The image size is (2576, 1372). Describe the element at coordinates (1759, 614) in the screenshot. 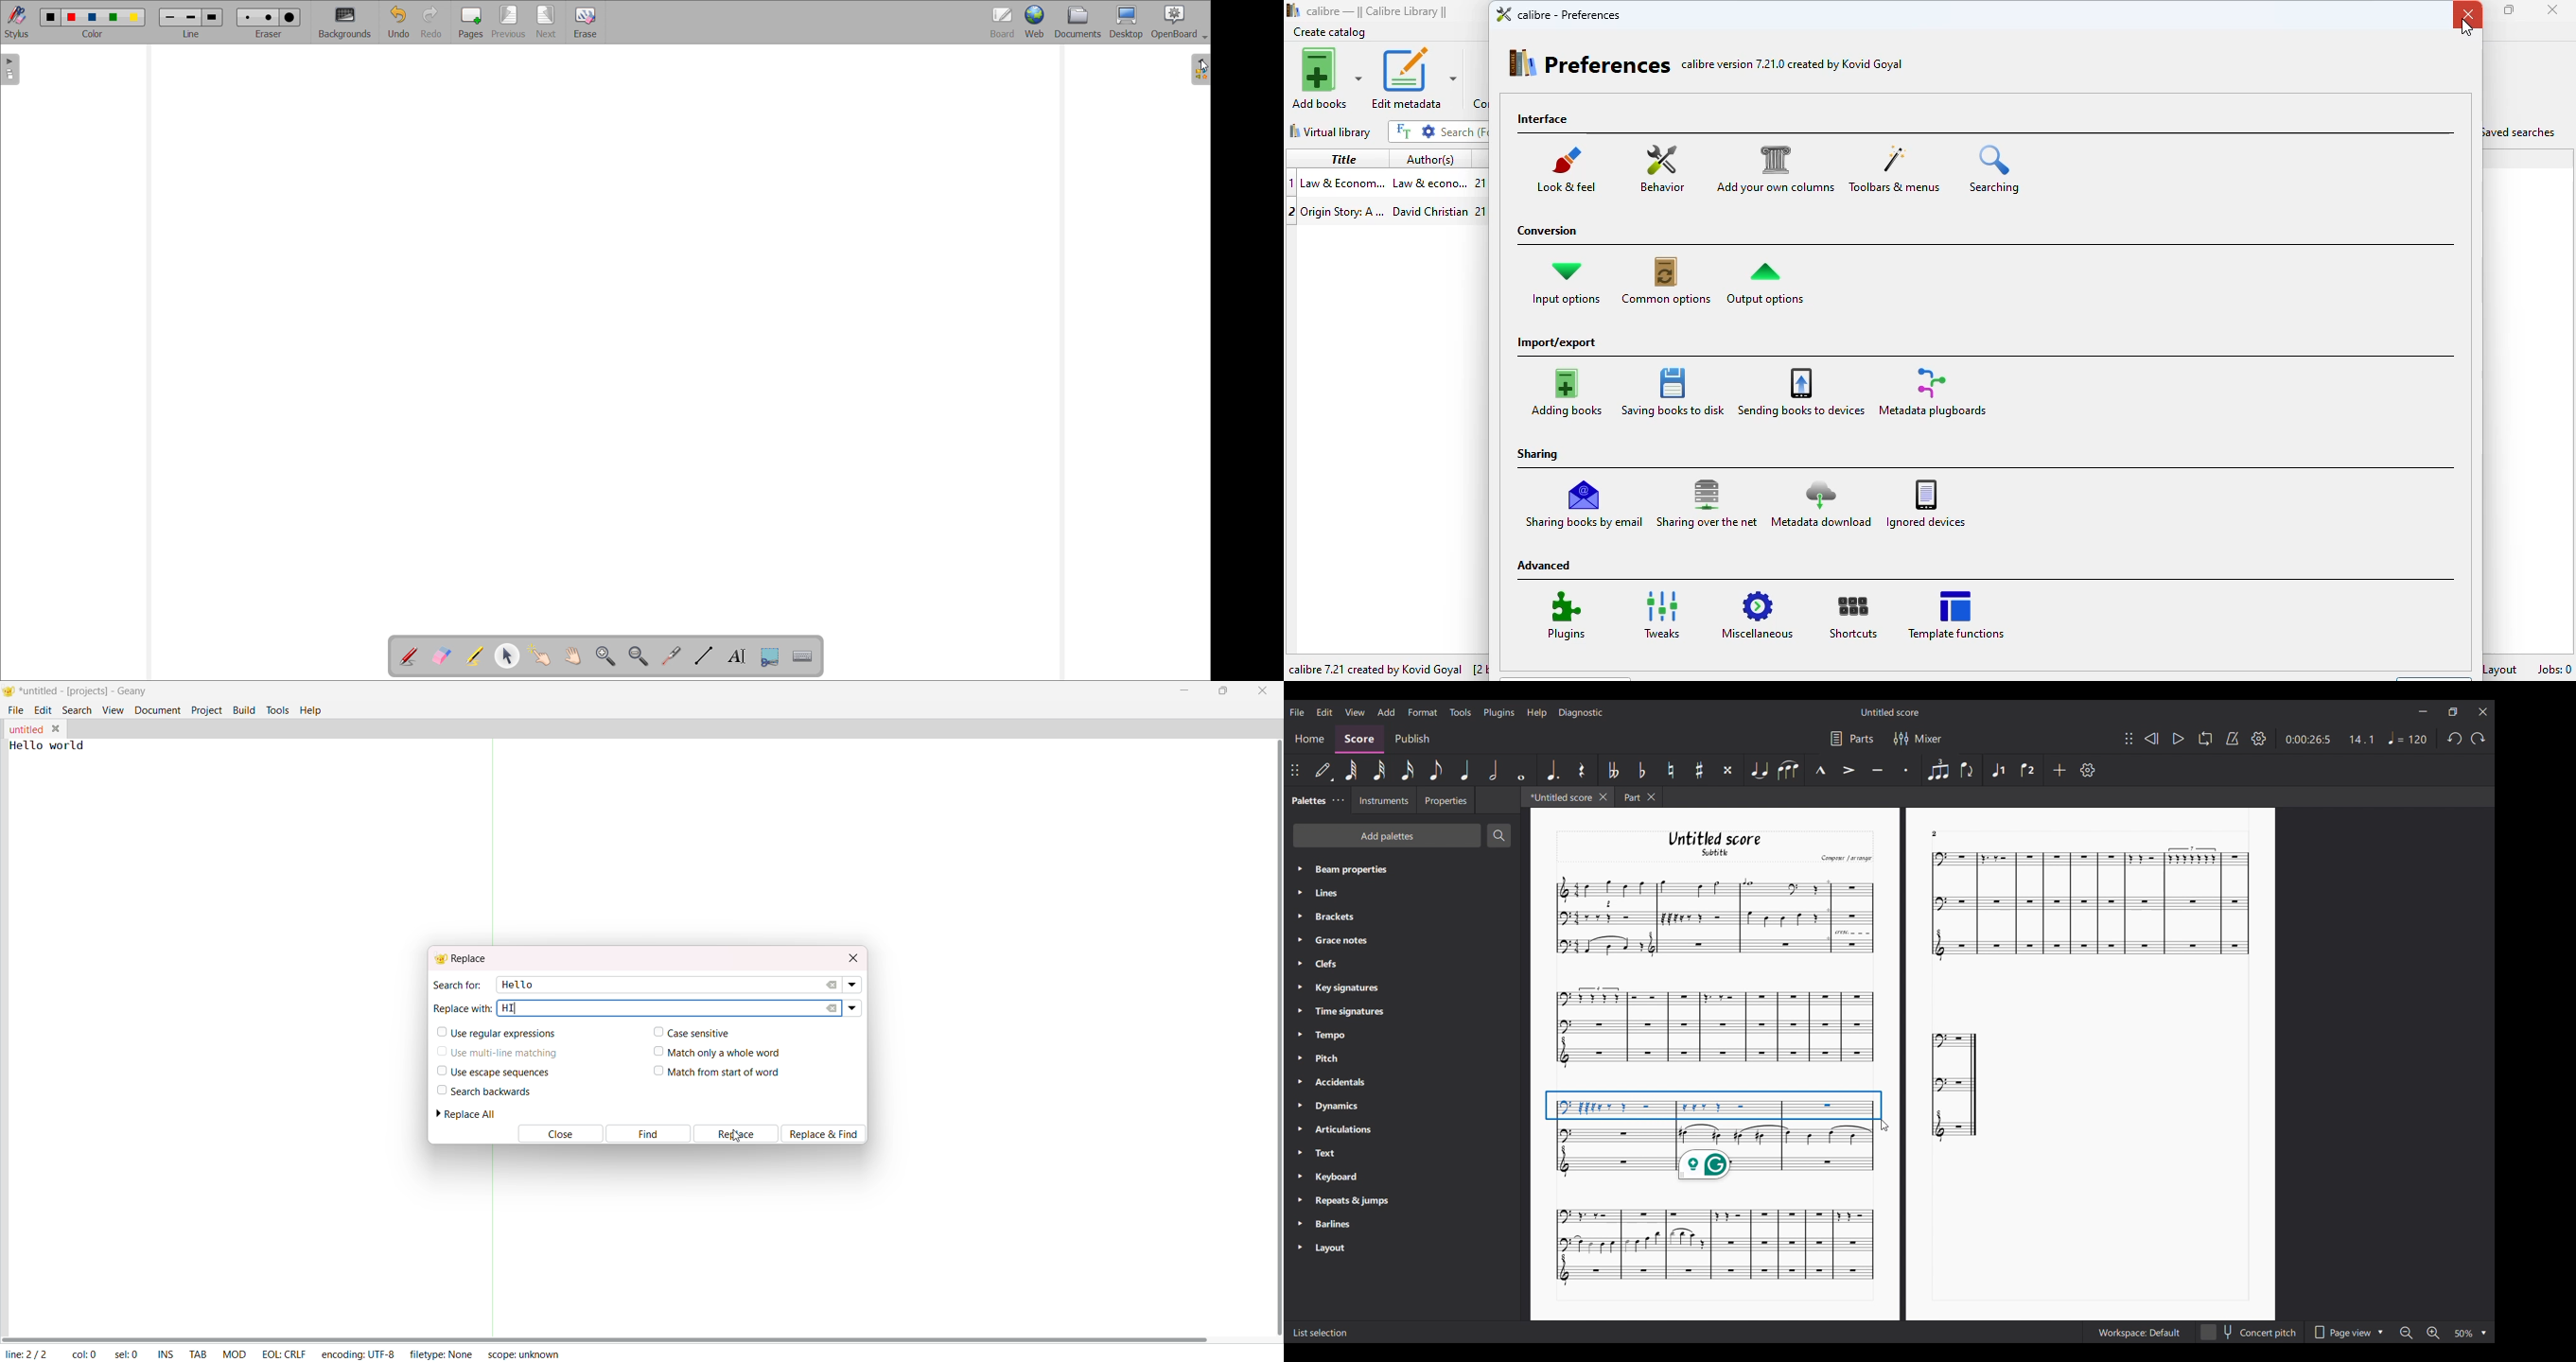

I see `miscellaneous` at that location.